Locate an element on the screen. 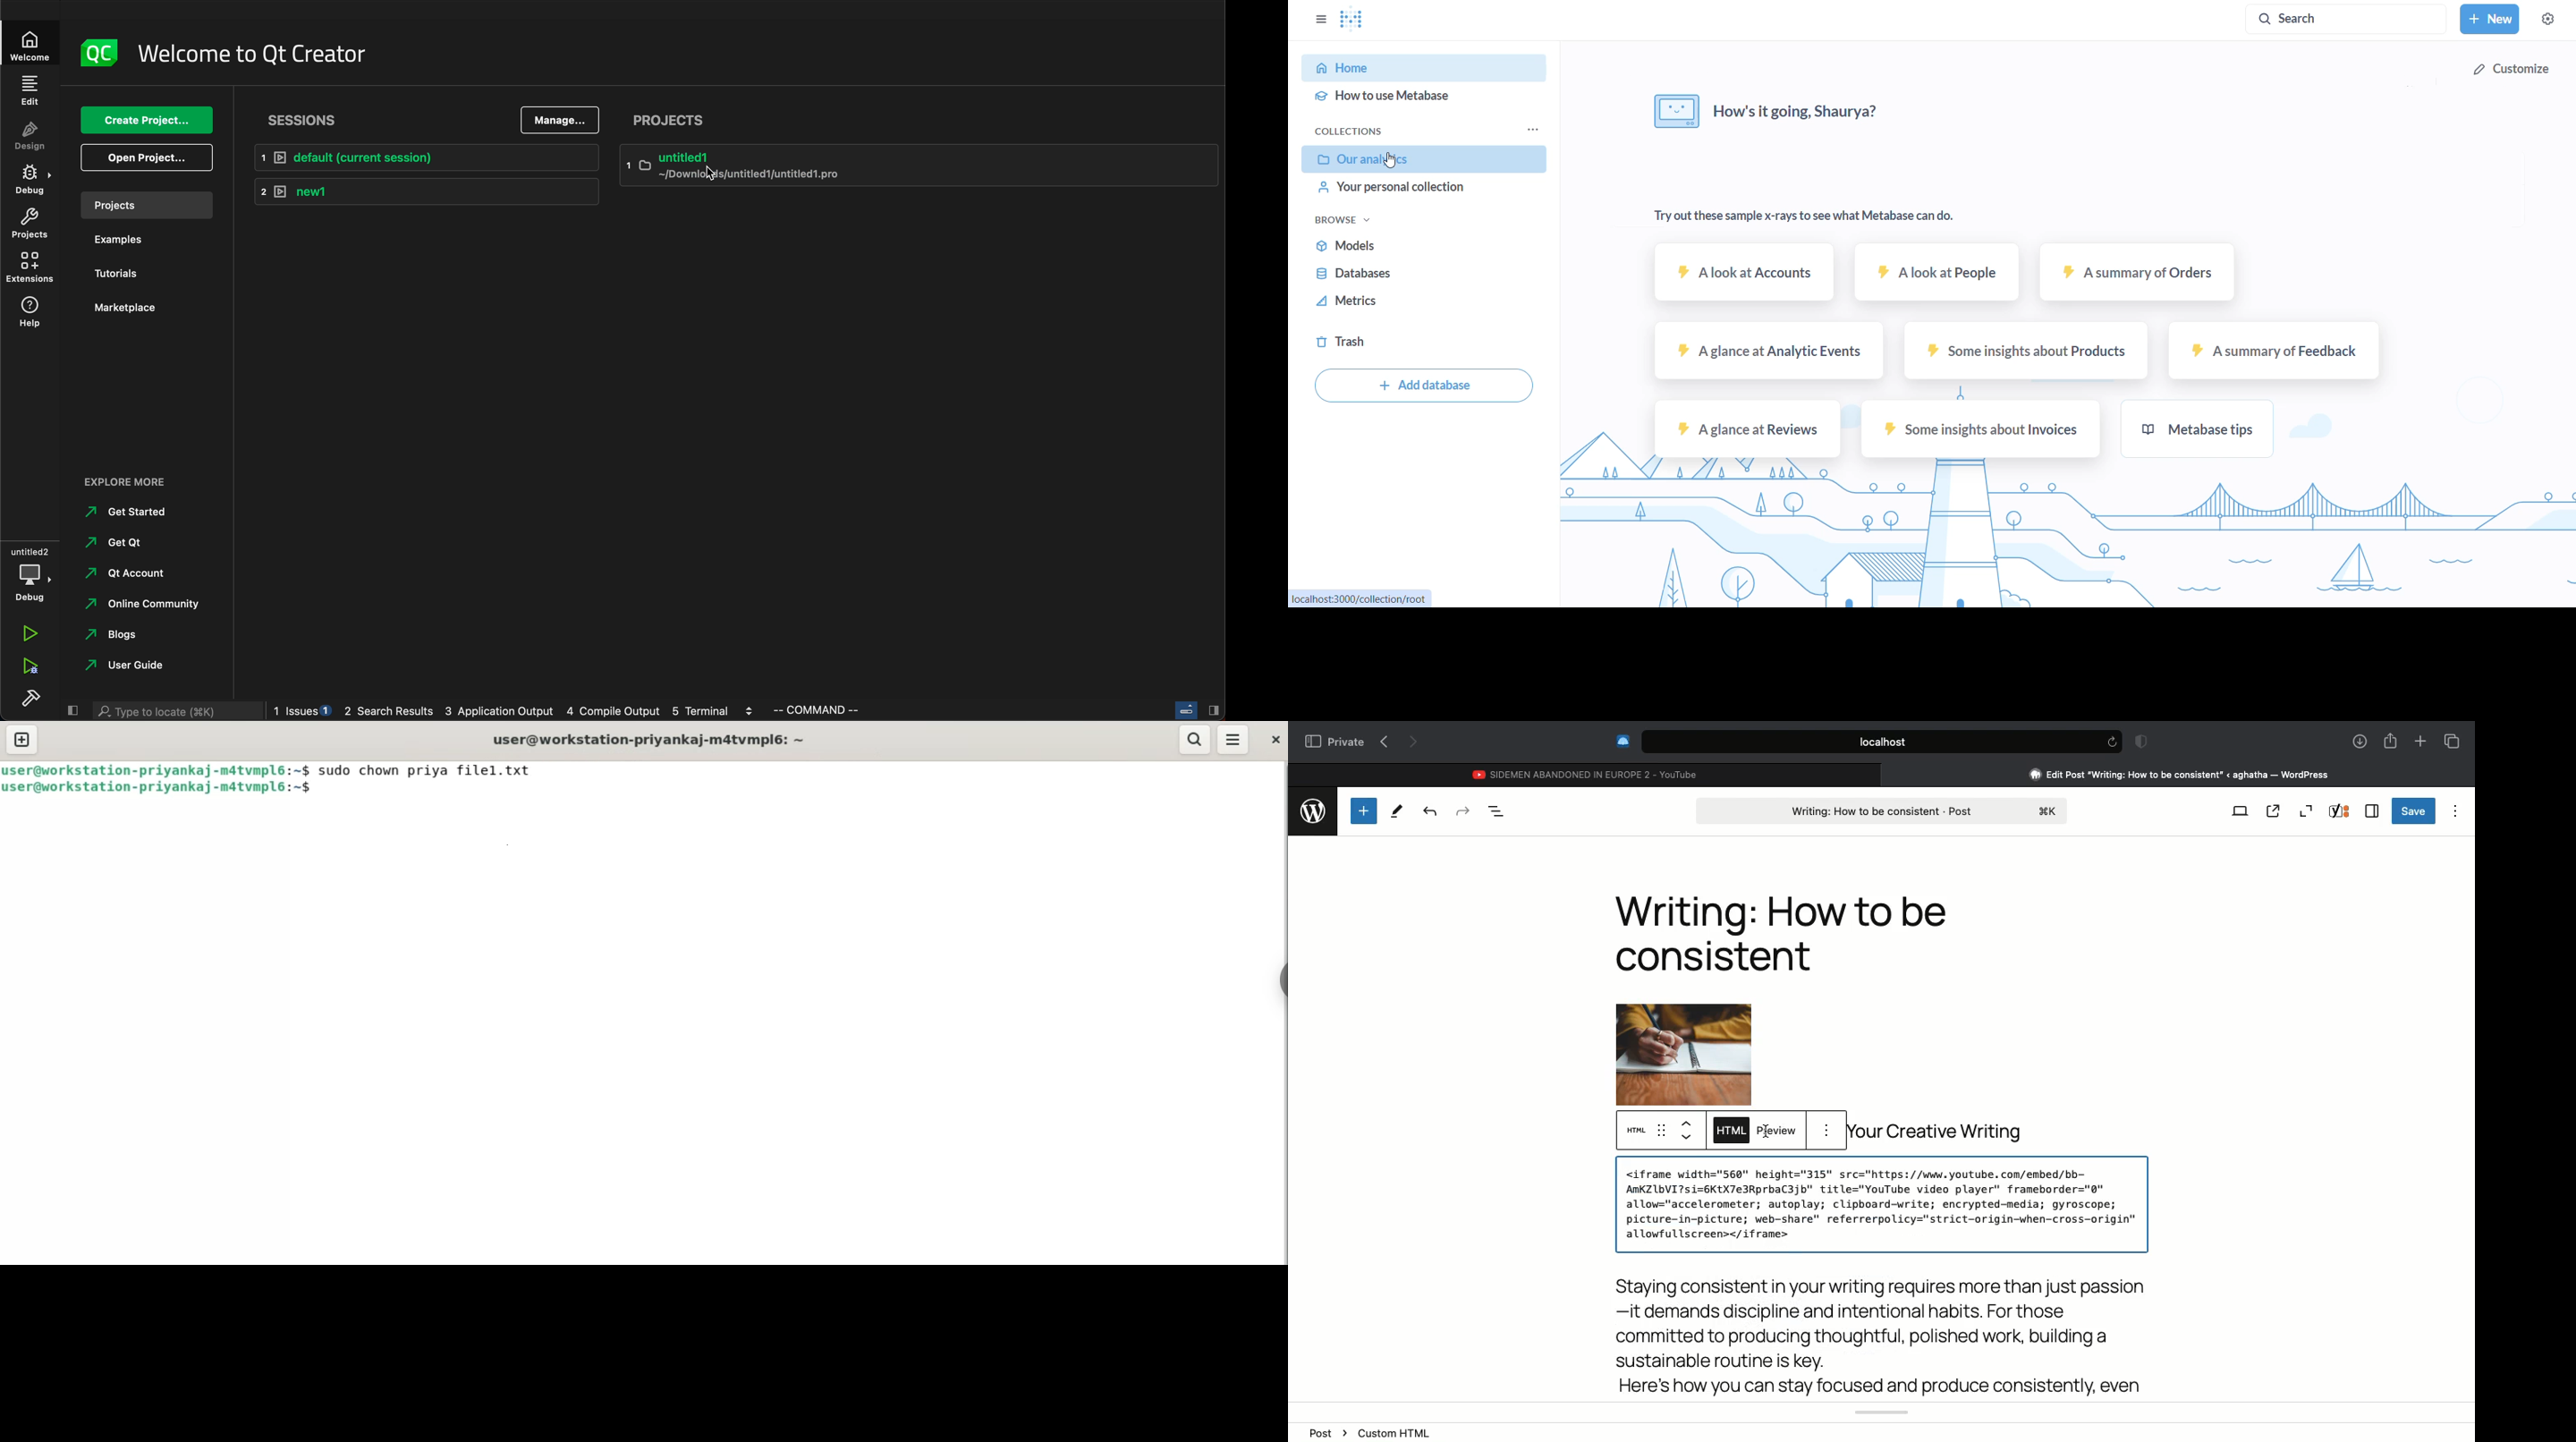 This screenshot has height=1456, width=2576. A glance at Analytic events sample is located at coordinates (1768, 352).